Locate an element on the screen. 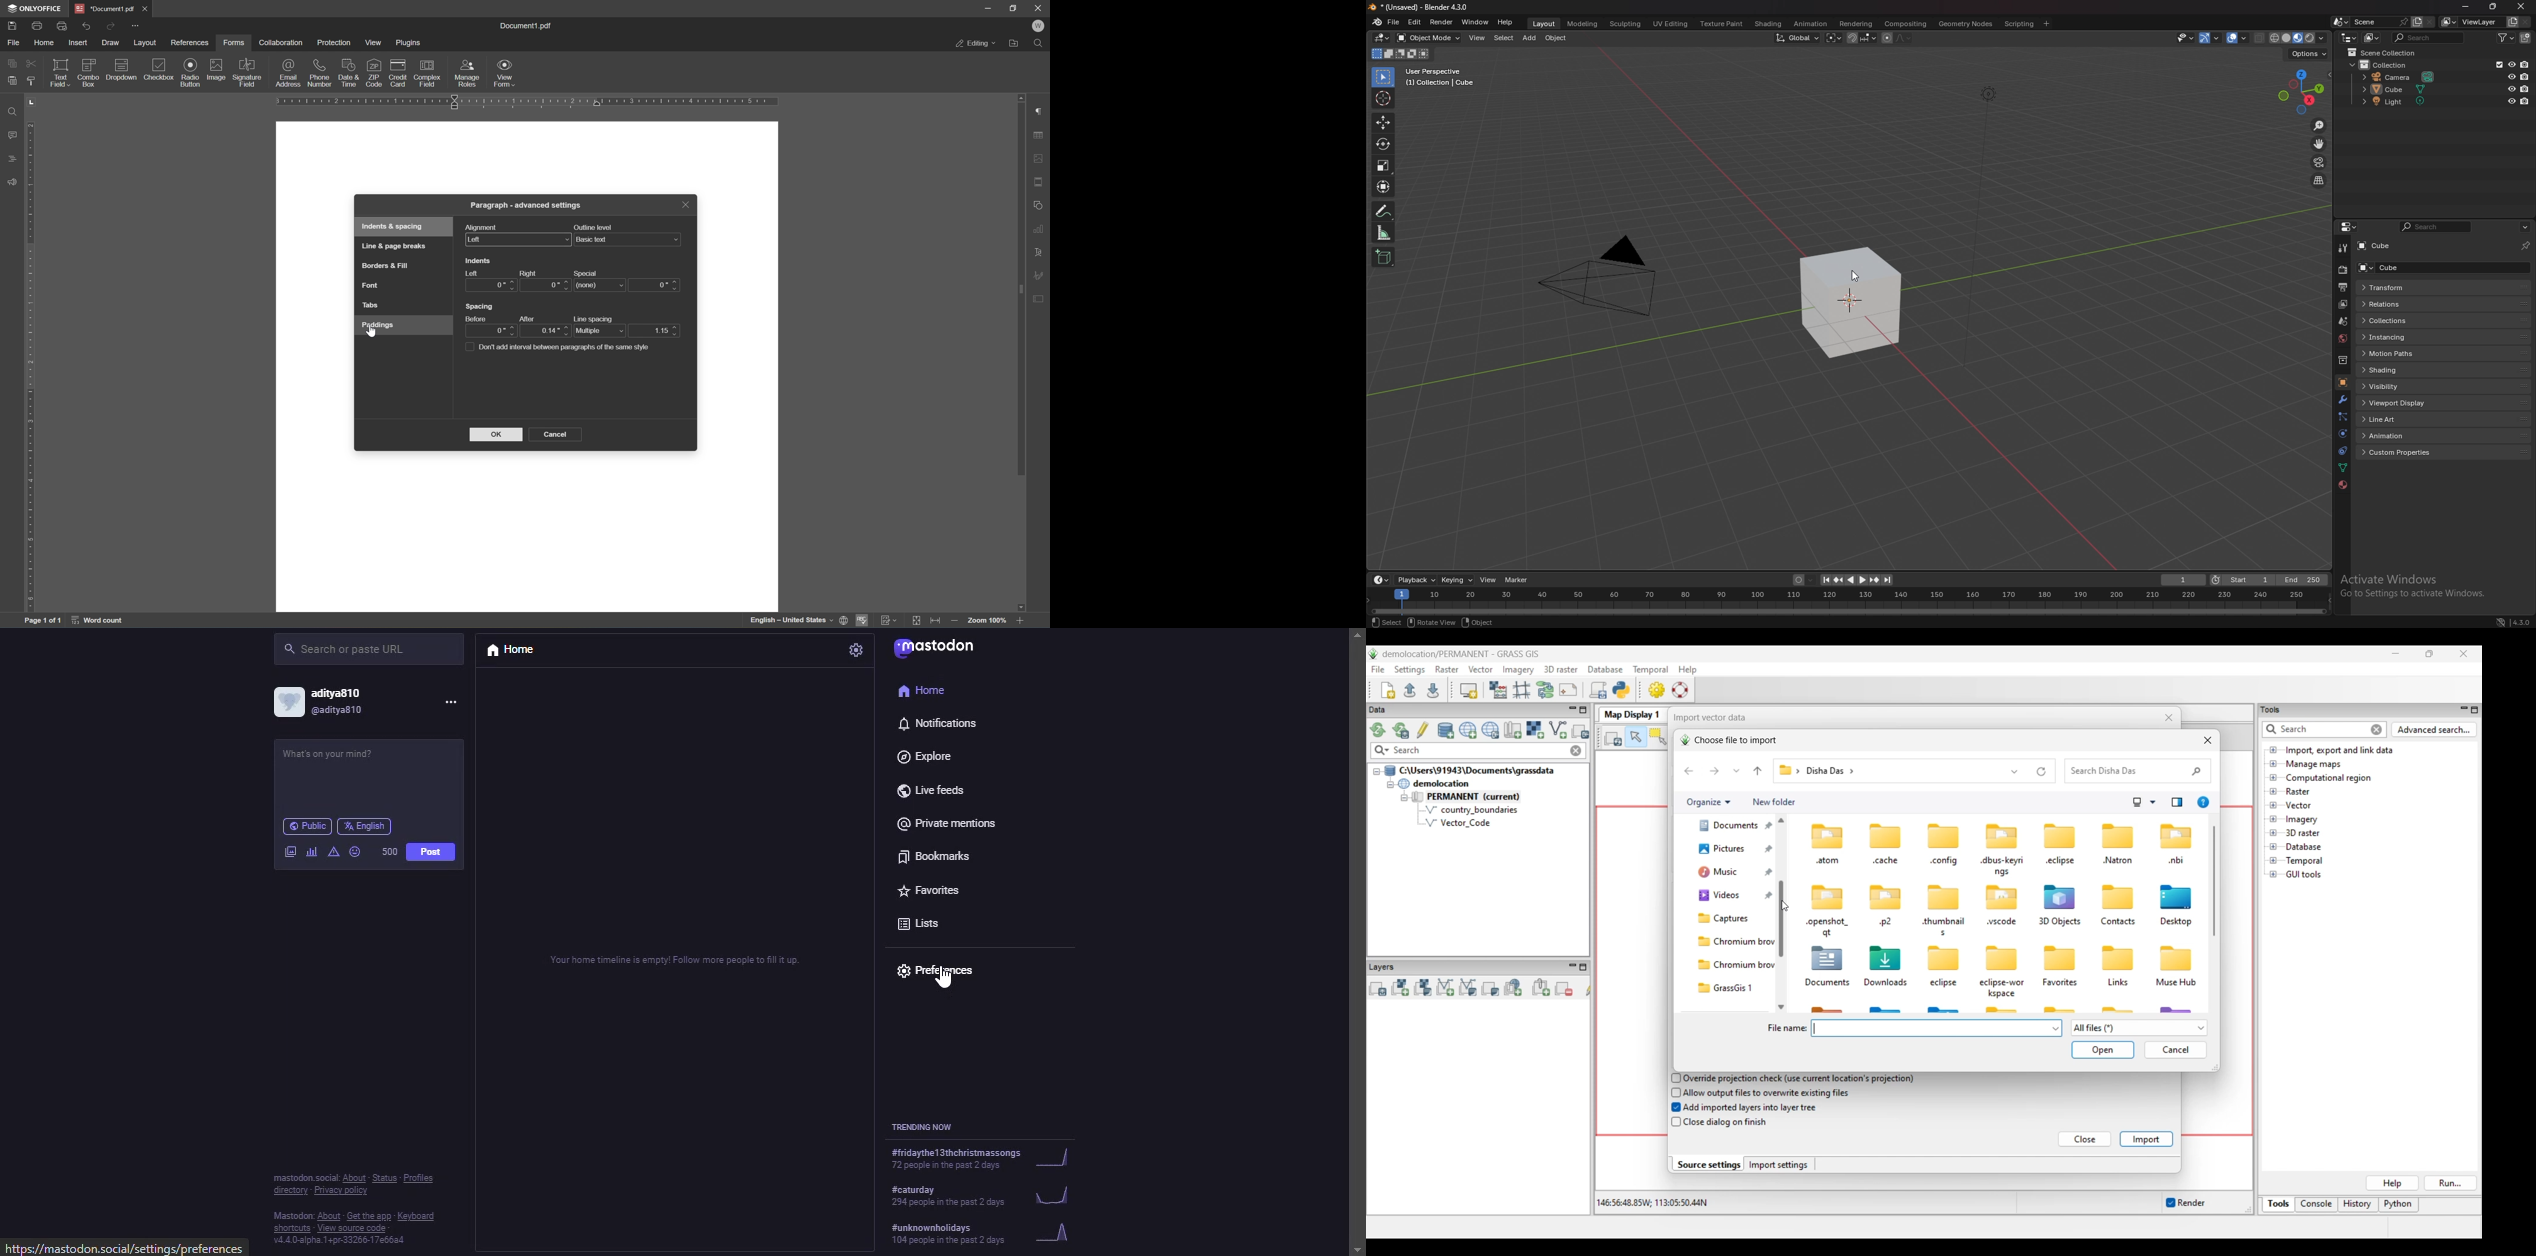  modifier is located at coordinates (2343, 399).